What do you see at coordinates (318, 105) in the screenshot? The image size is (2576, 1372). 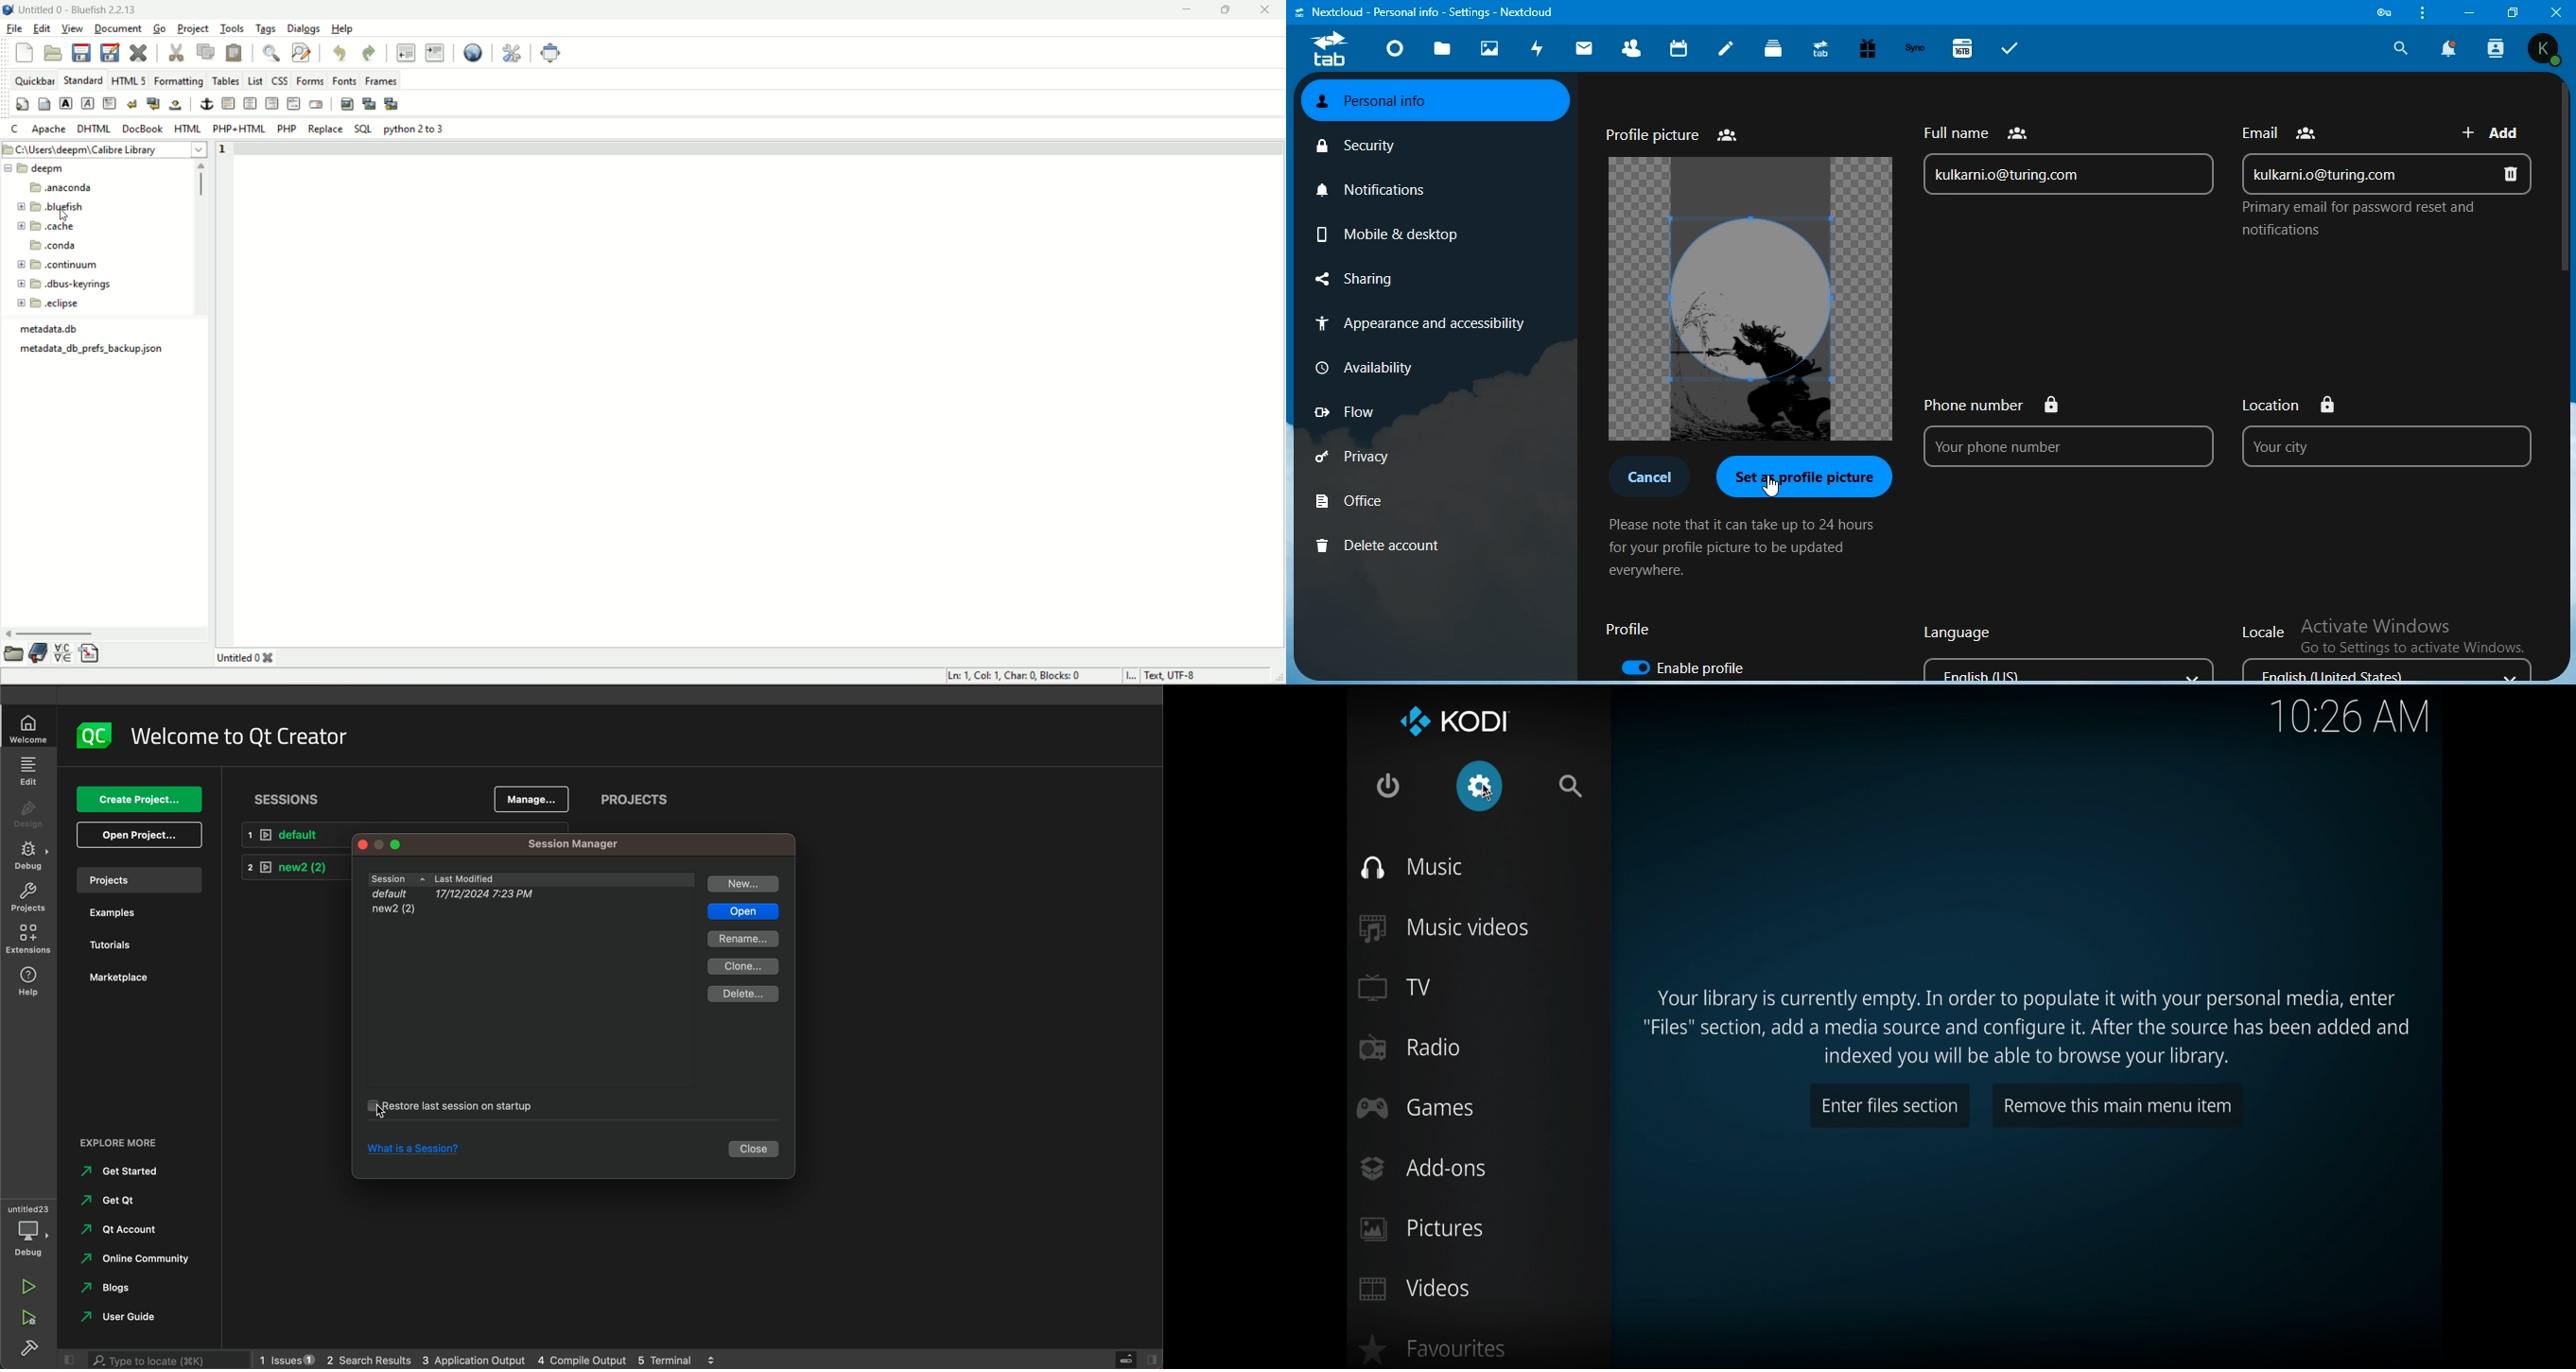 I see `email` at bounding box center [318, 105].